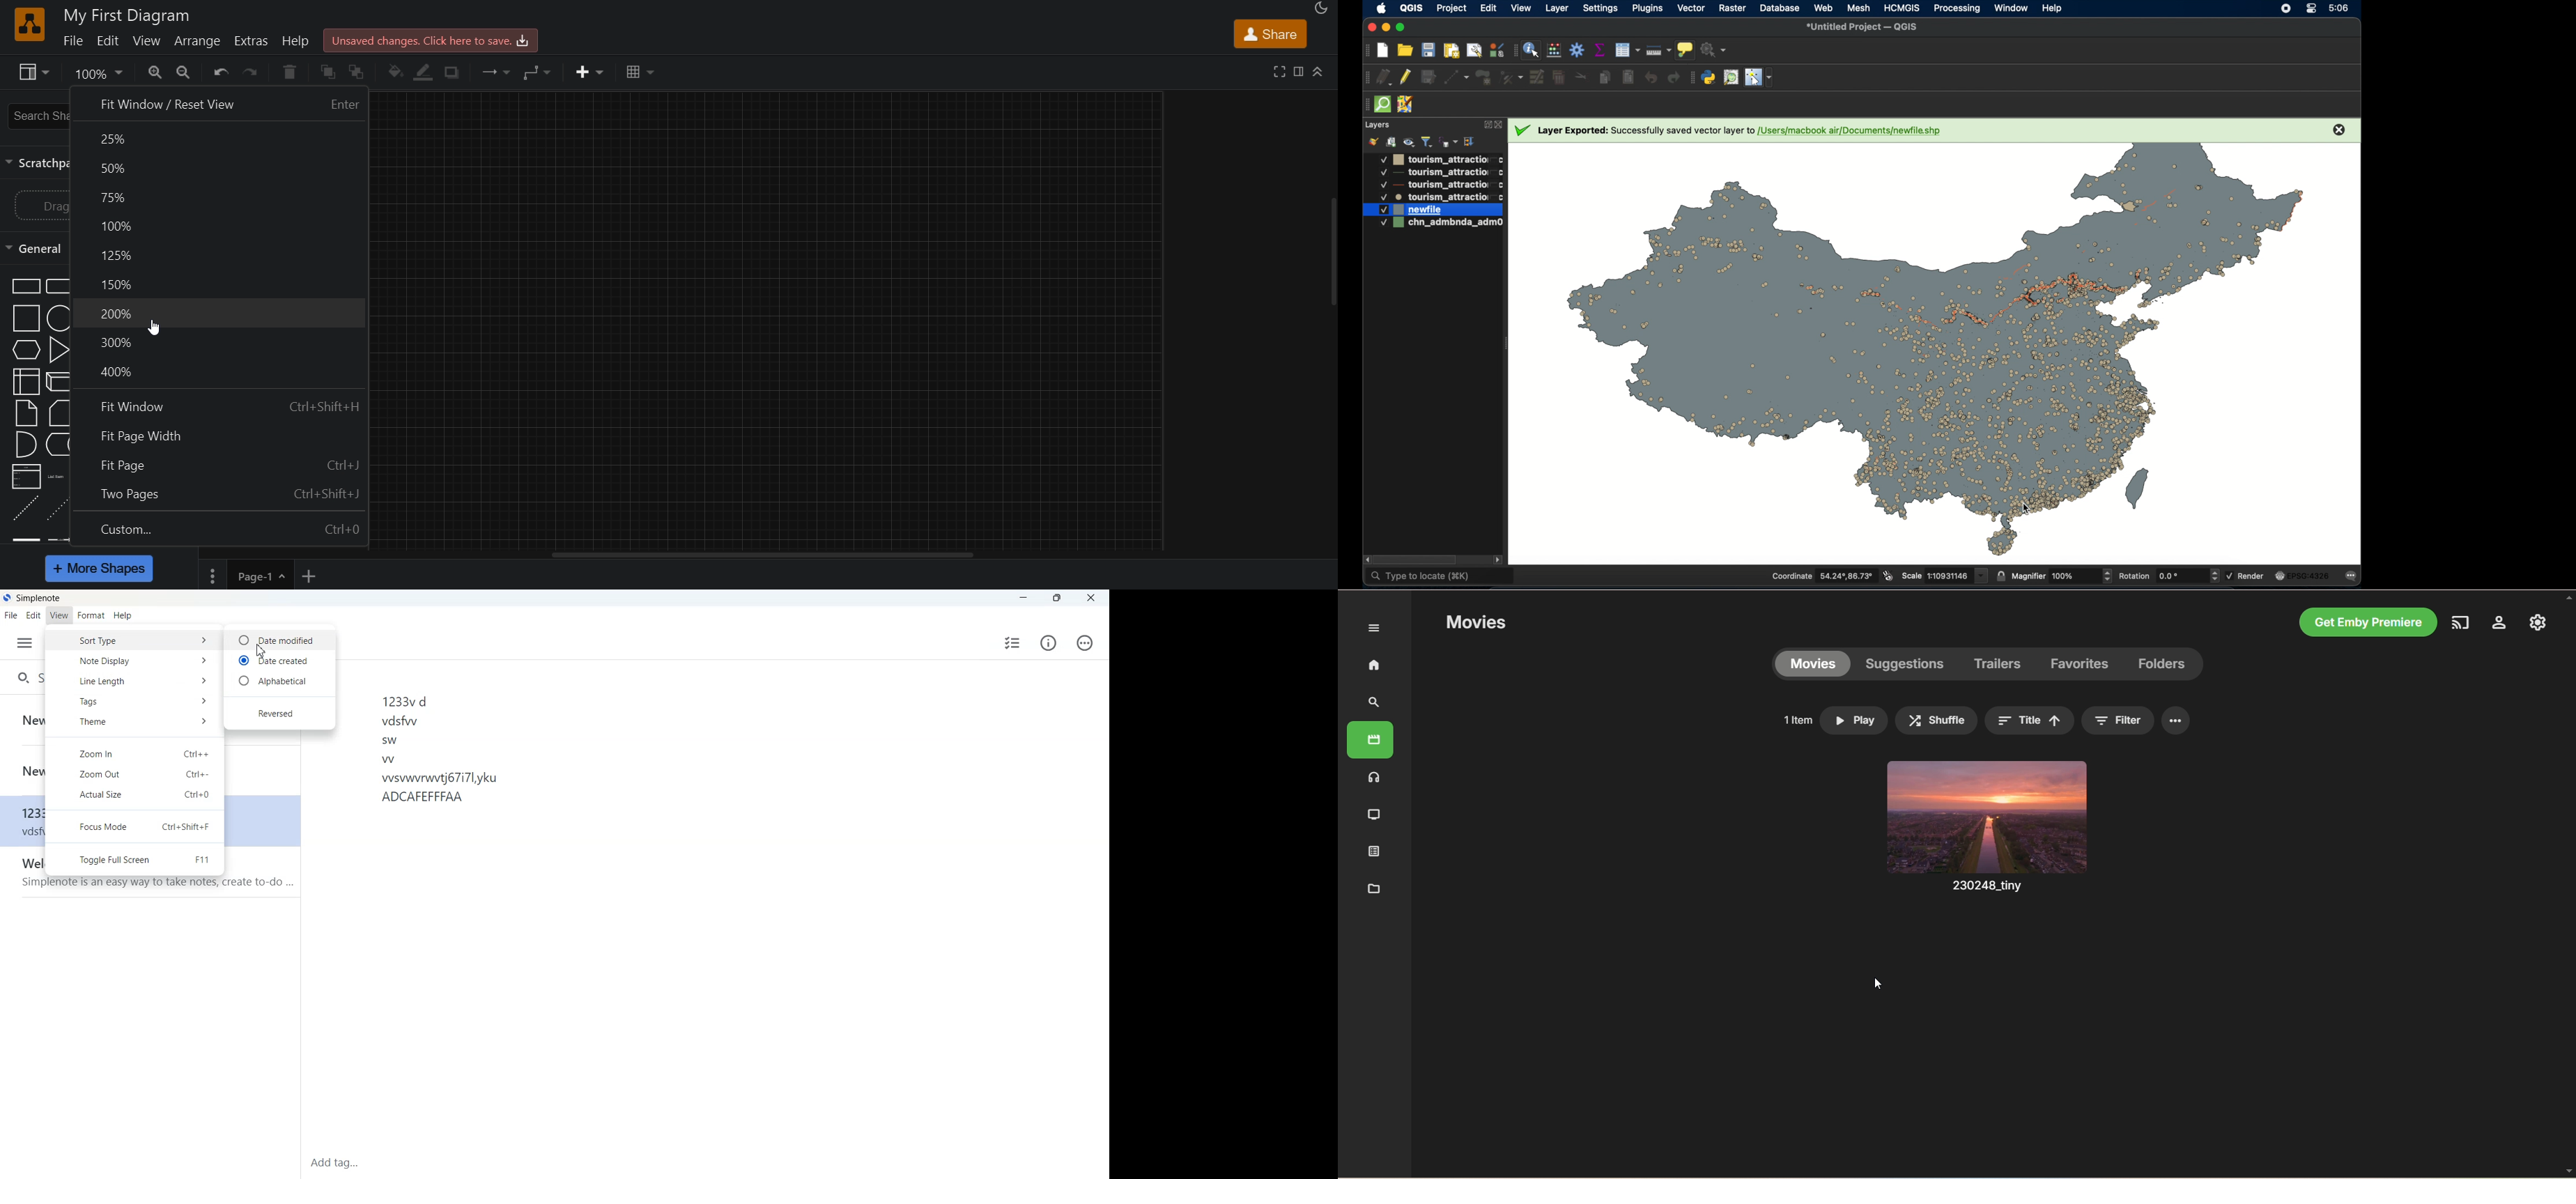 The width and height of the screenshot is (2576, 1204). What do you see at coordinates (2163, 664) in the screenshot?
I see `folders` at bounding box center [2163, 664].